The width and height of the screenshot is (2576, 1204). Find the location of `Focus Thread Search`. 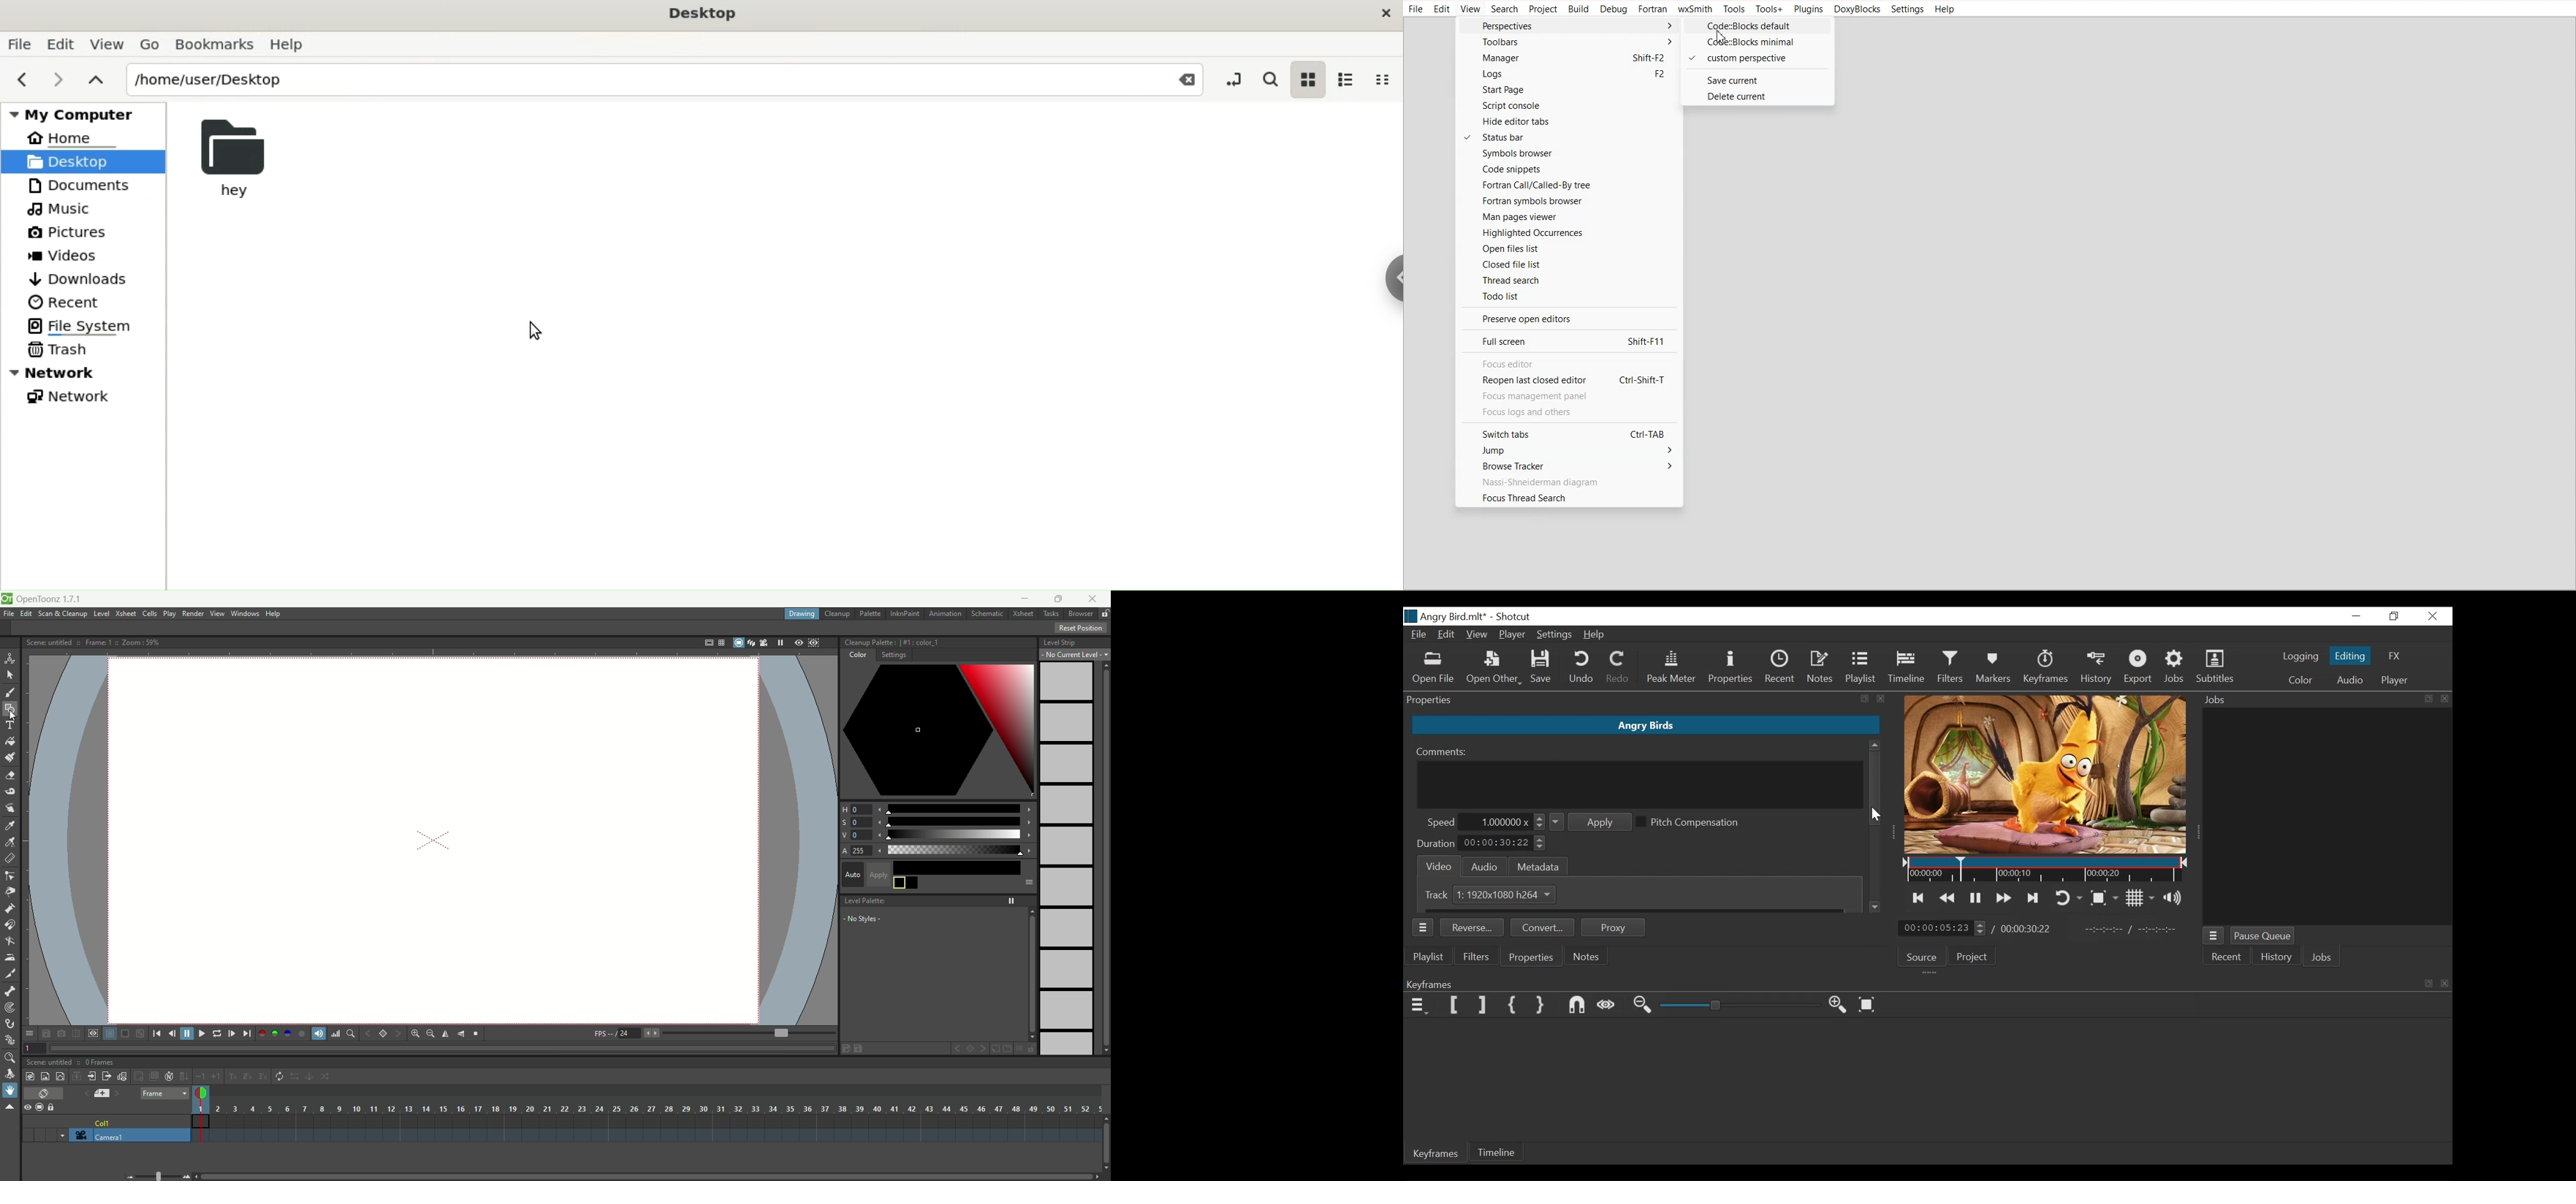

Focus Thread Search is located at coordinates (1569, 498).